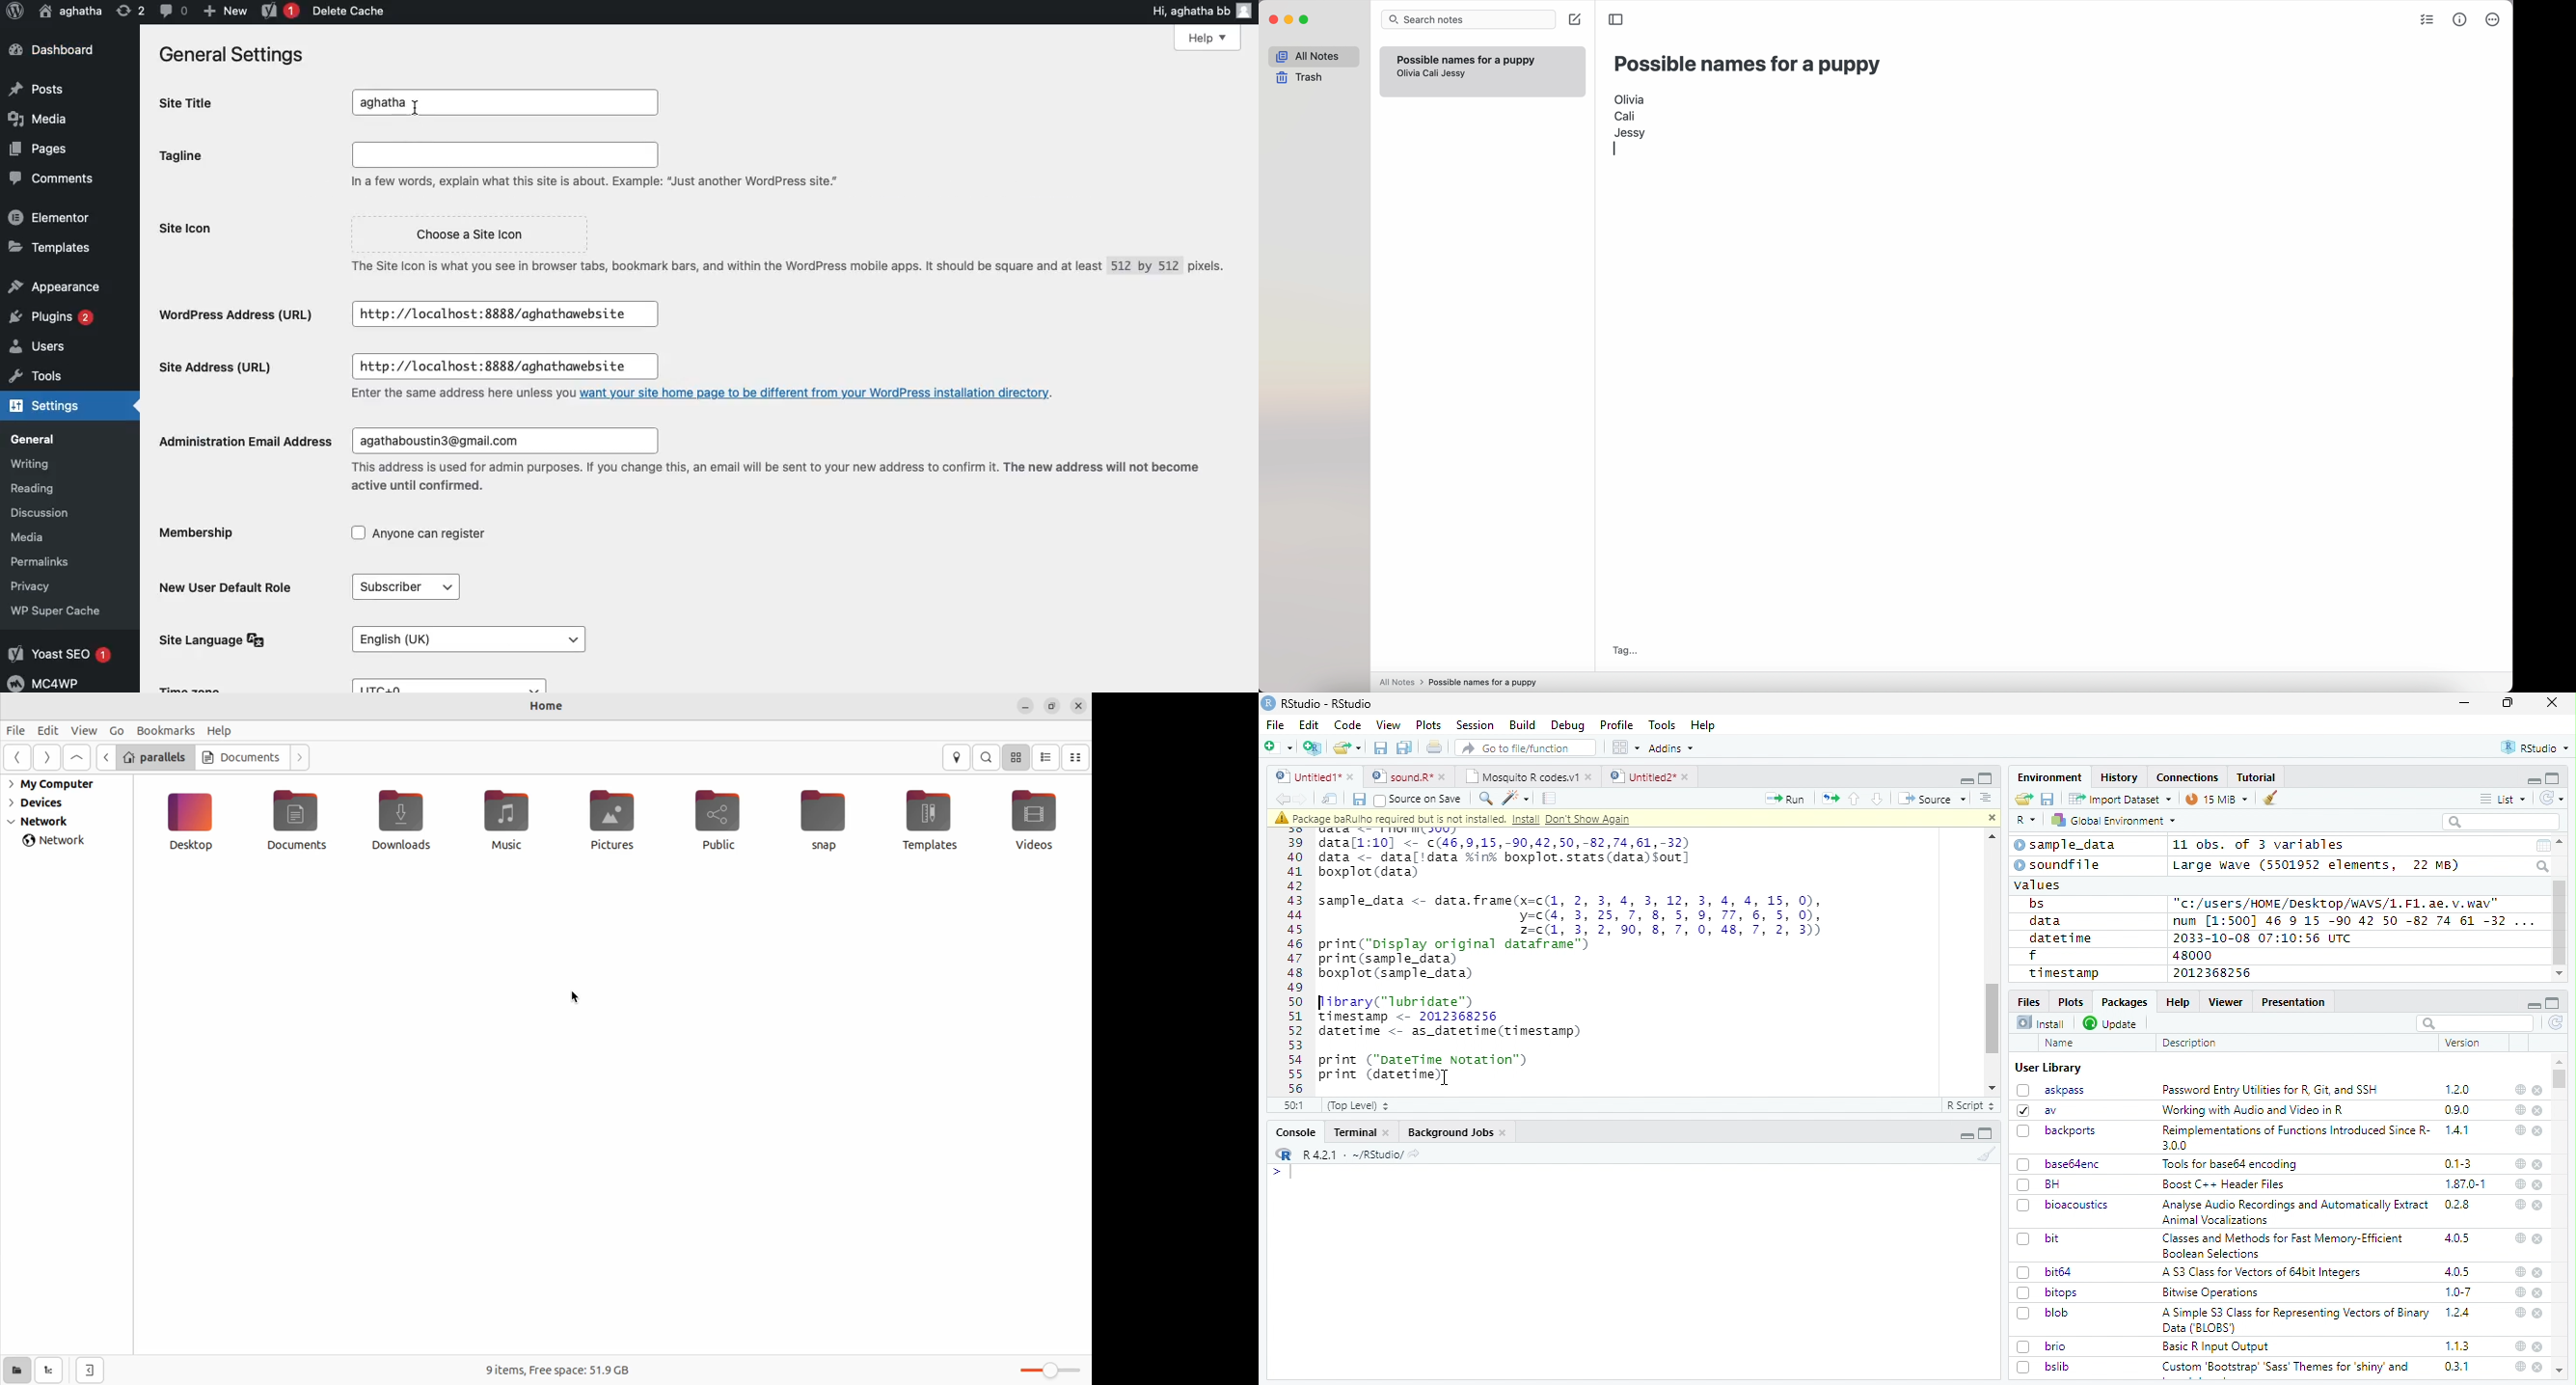 The width and height of the screenshot is (2576, 1400). What do you see at coordinates (2270, 1090) in the screenshot?
I see `Password Entry Utilities for R, Git, and SSH` at bounding box center [2270, 1090].